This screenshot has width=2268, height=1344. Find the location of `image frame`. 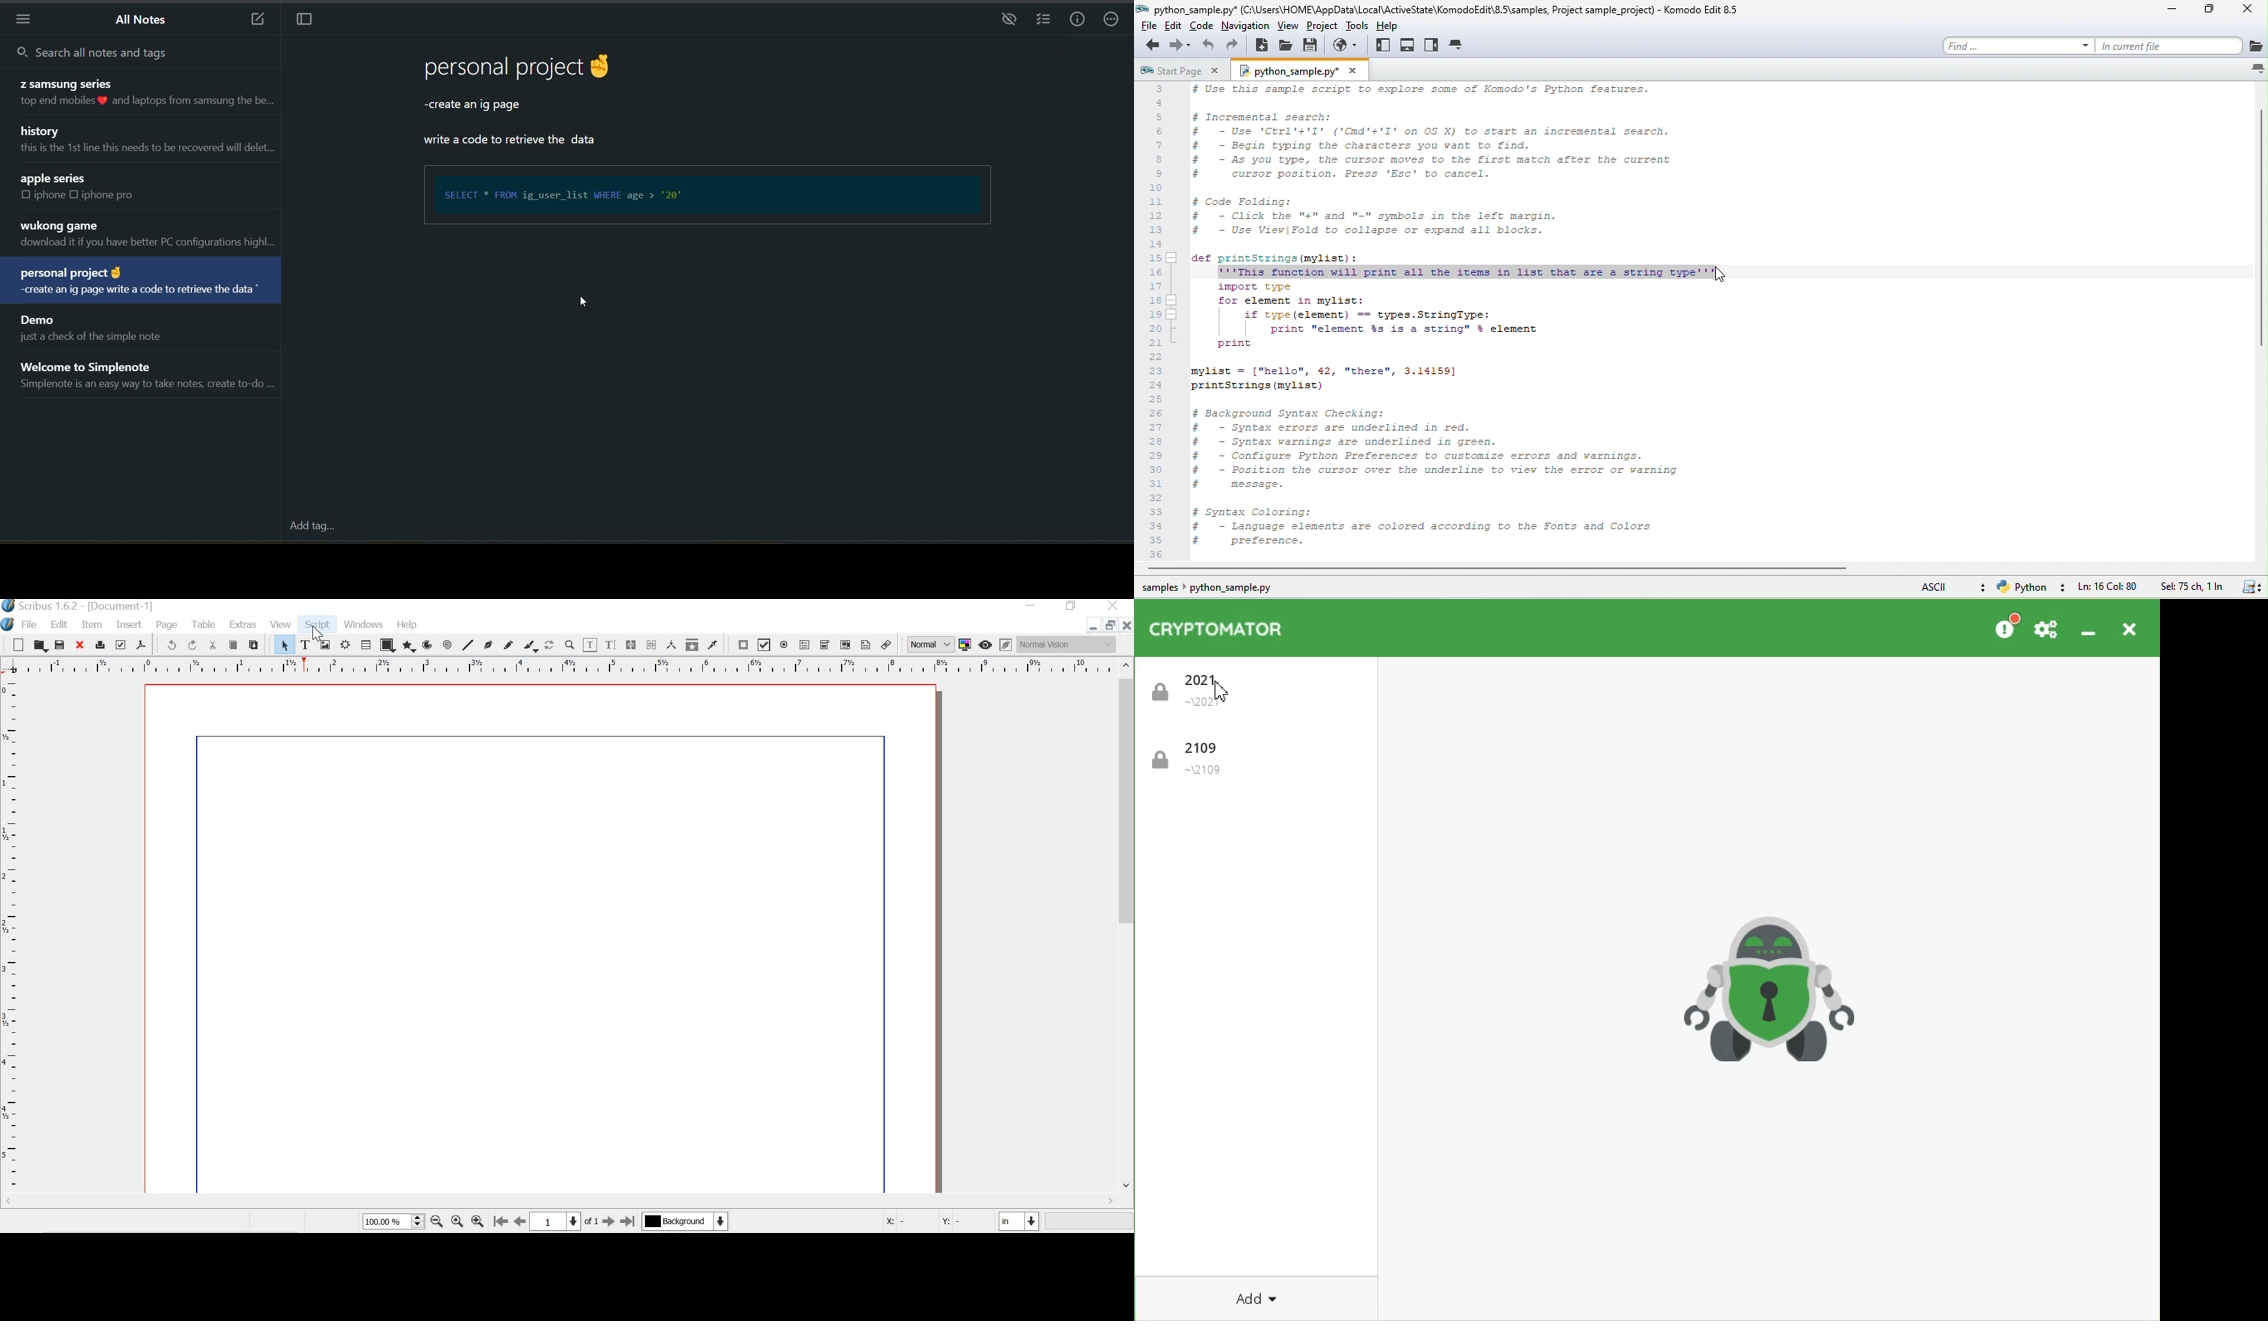

image frame is located at coordinates (325, 644).